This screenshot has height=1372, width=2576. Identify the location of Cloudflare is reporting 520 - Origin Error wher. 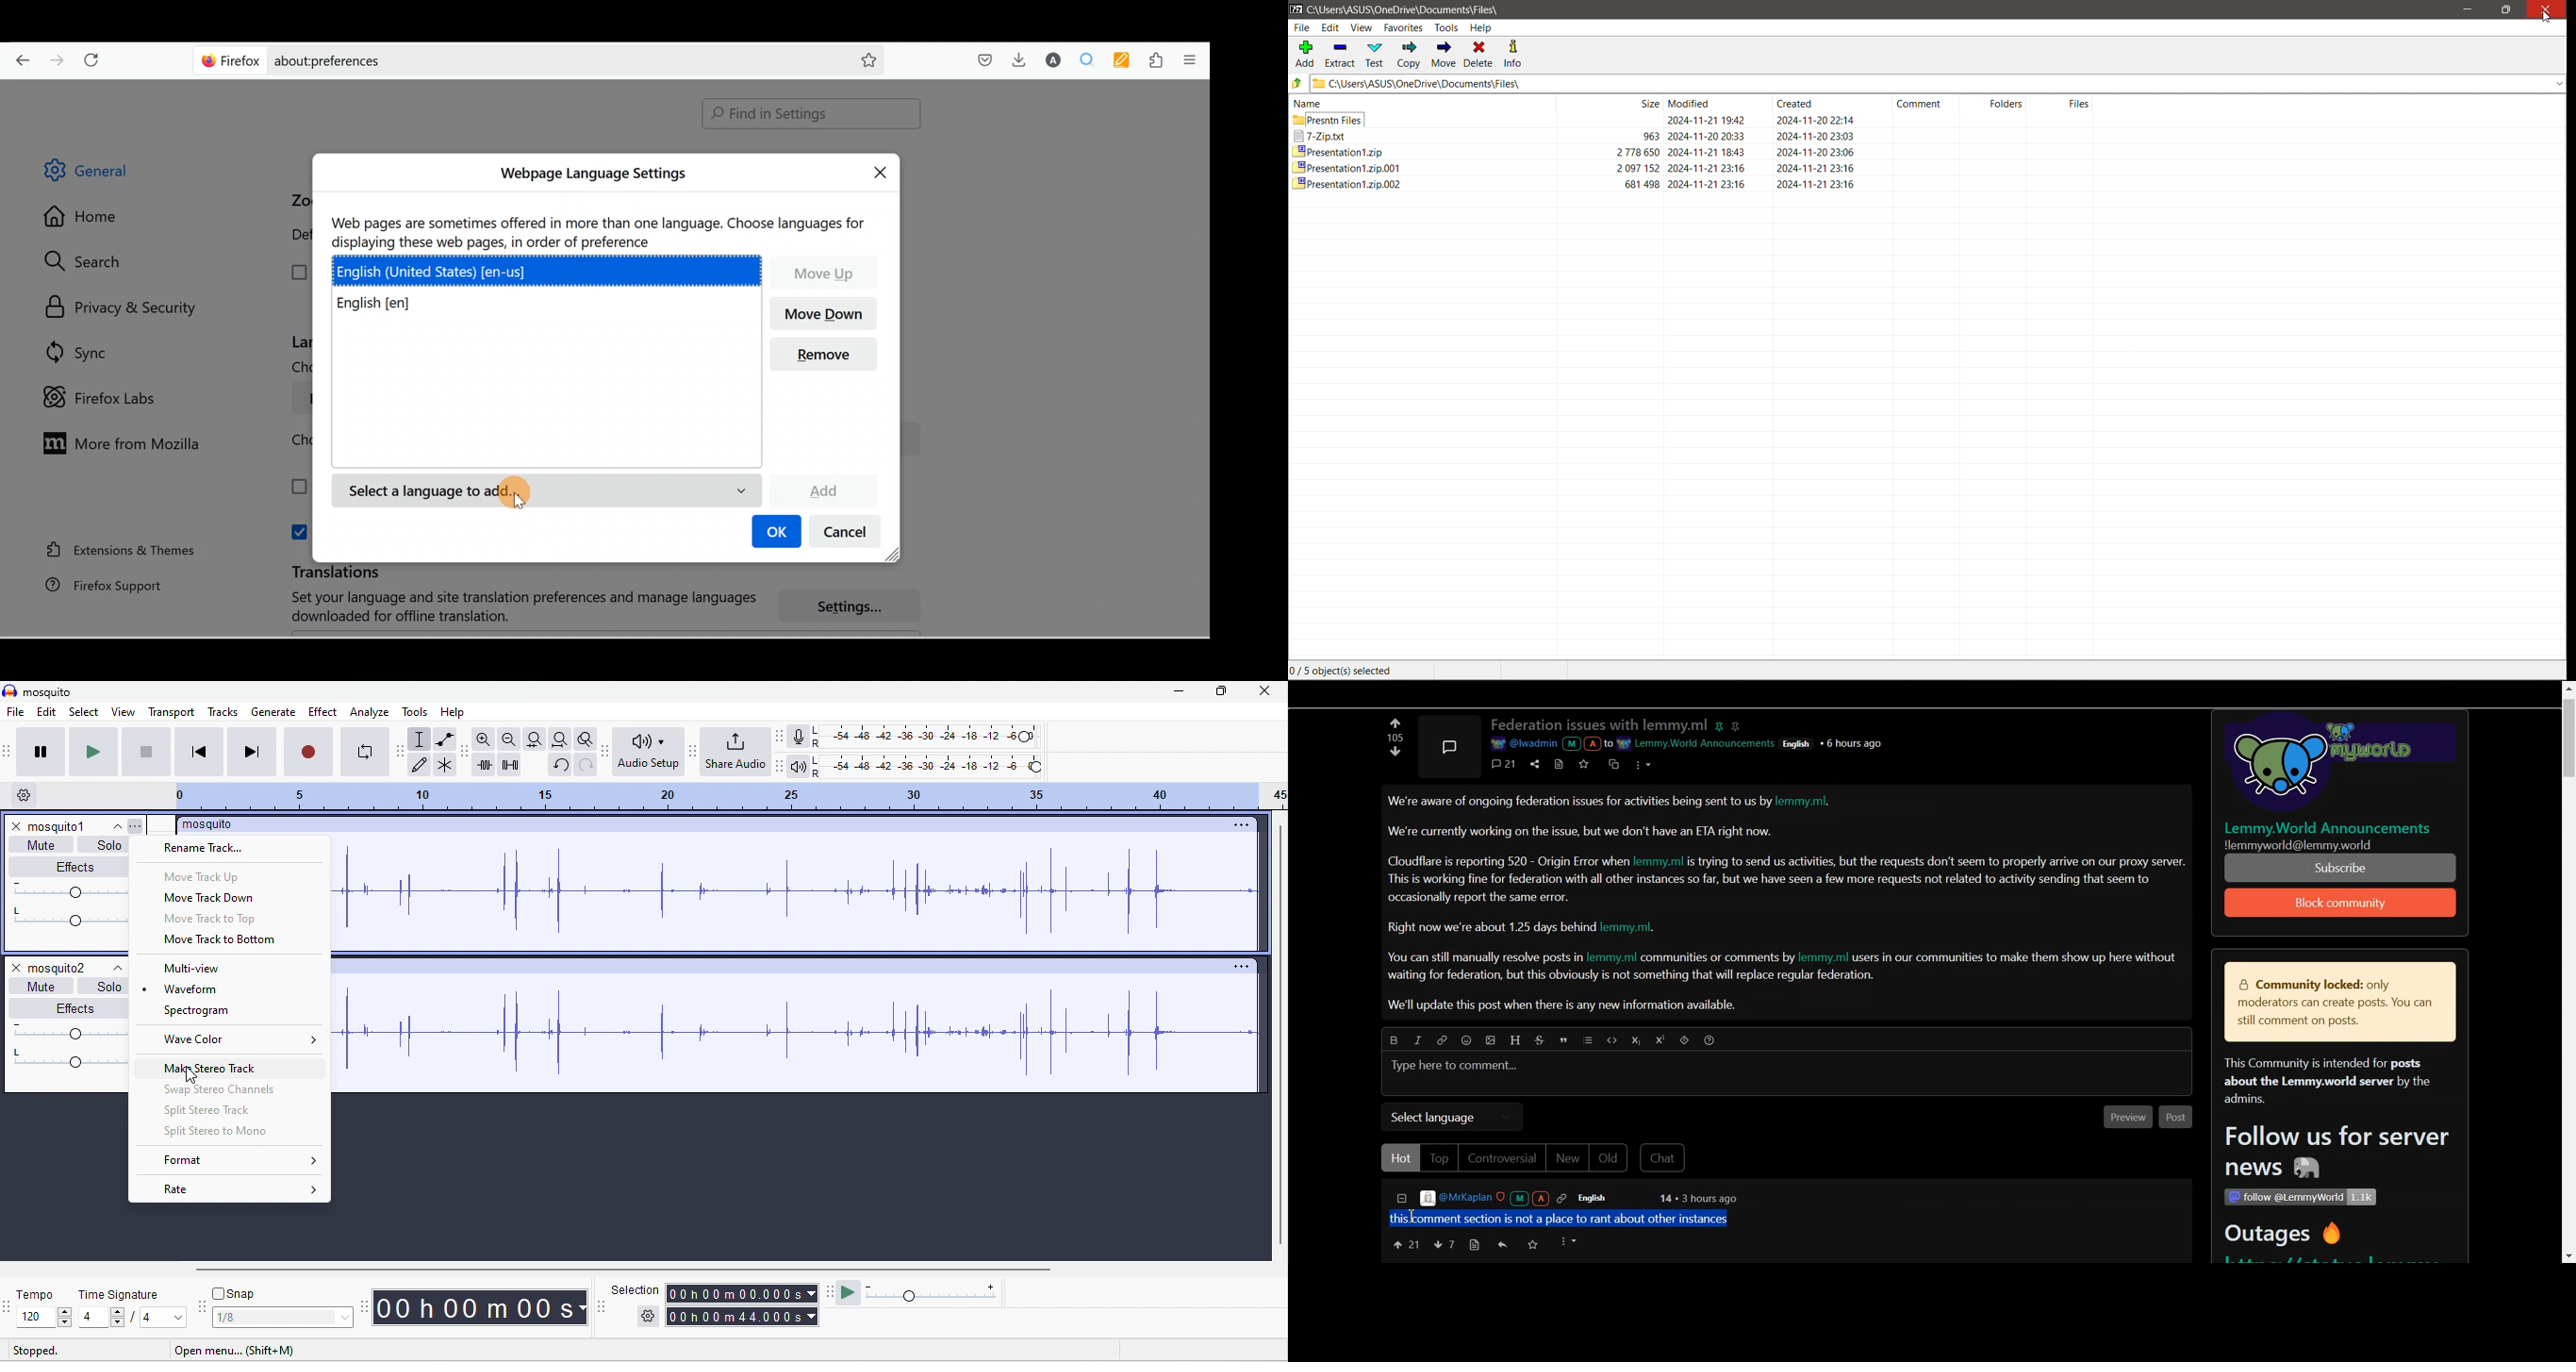
(1509, 861).